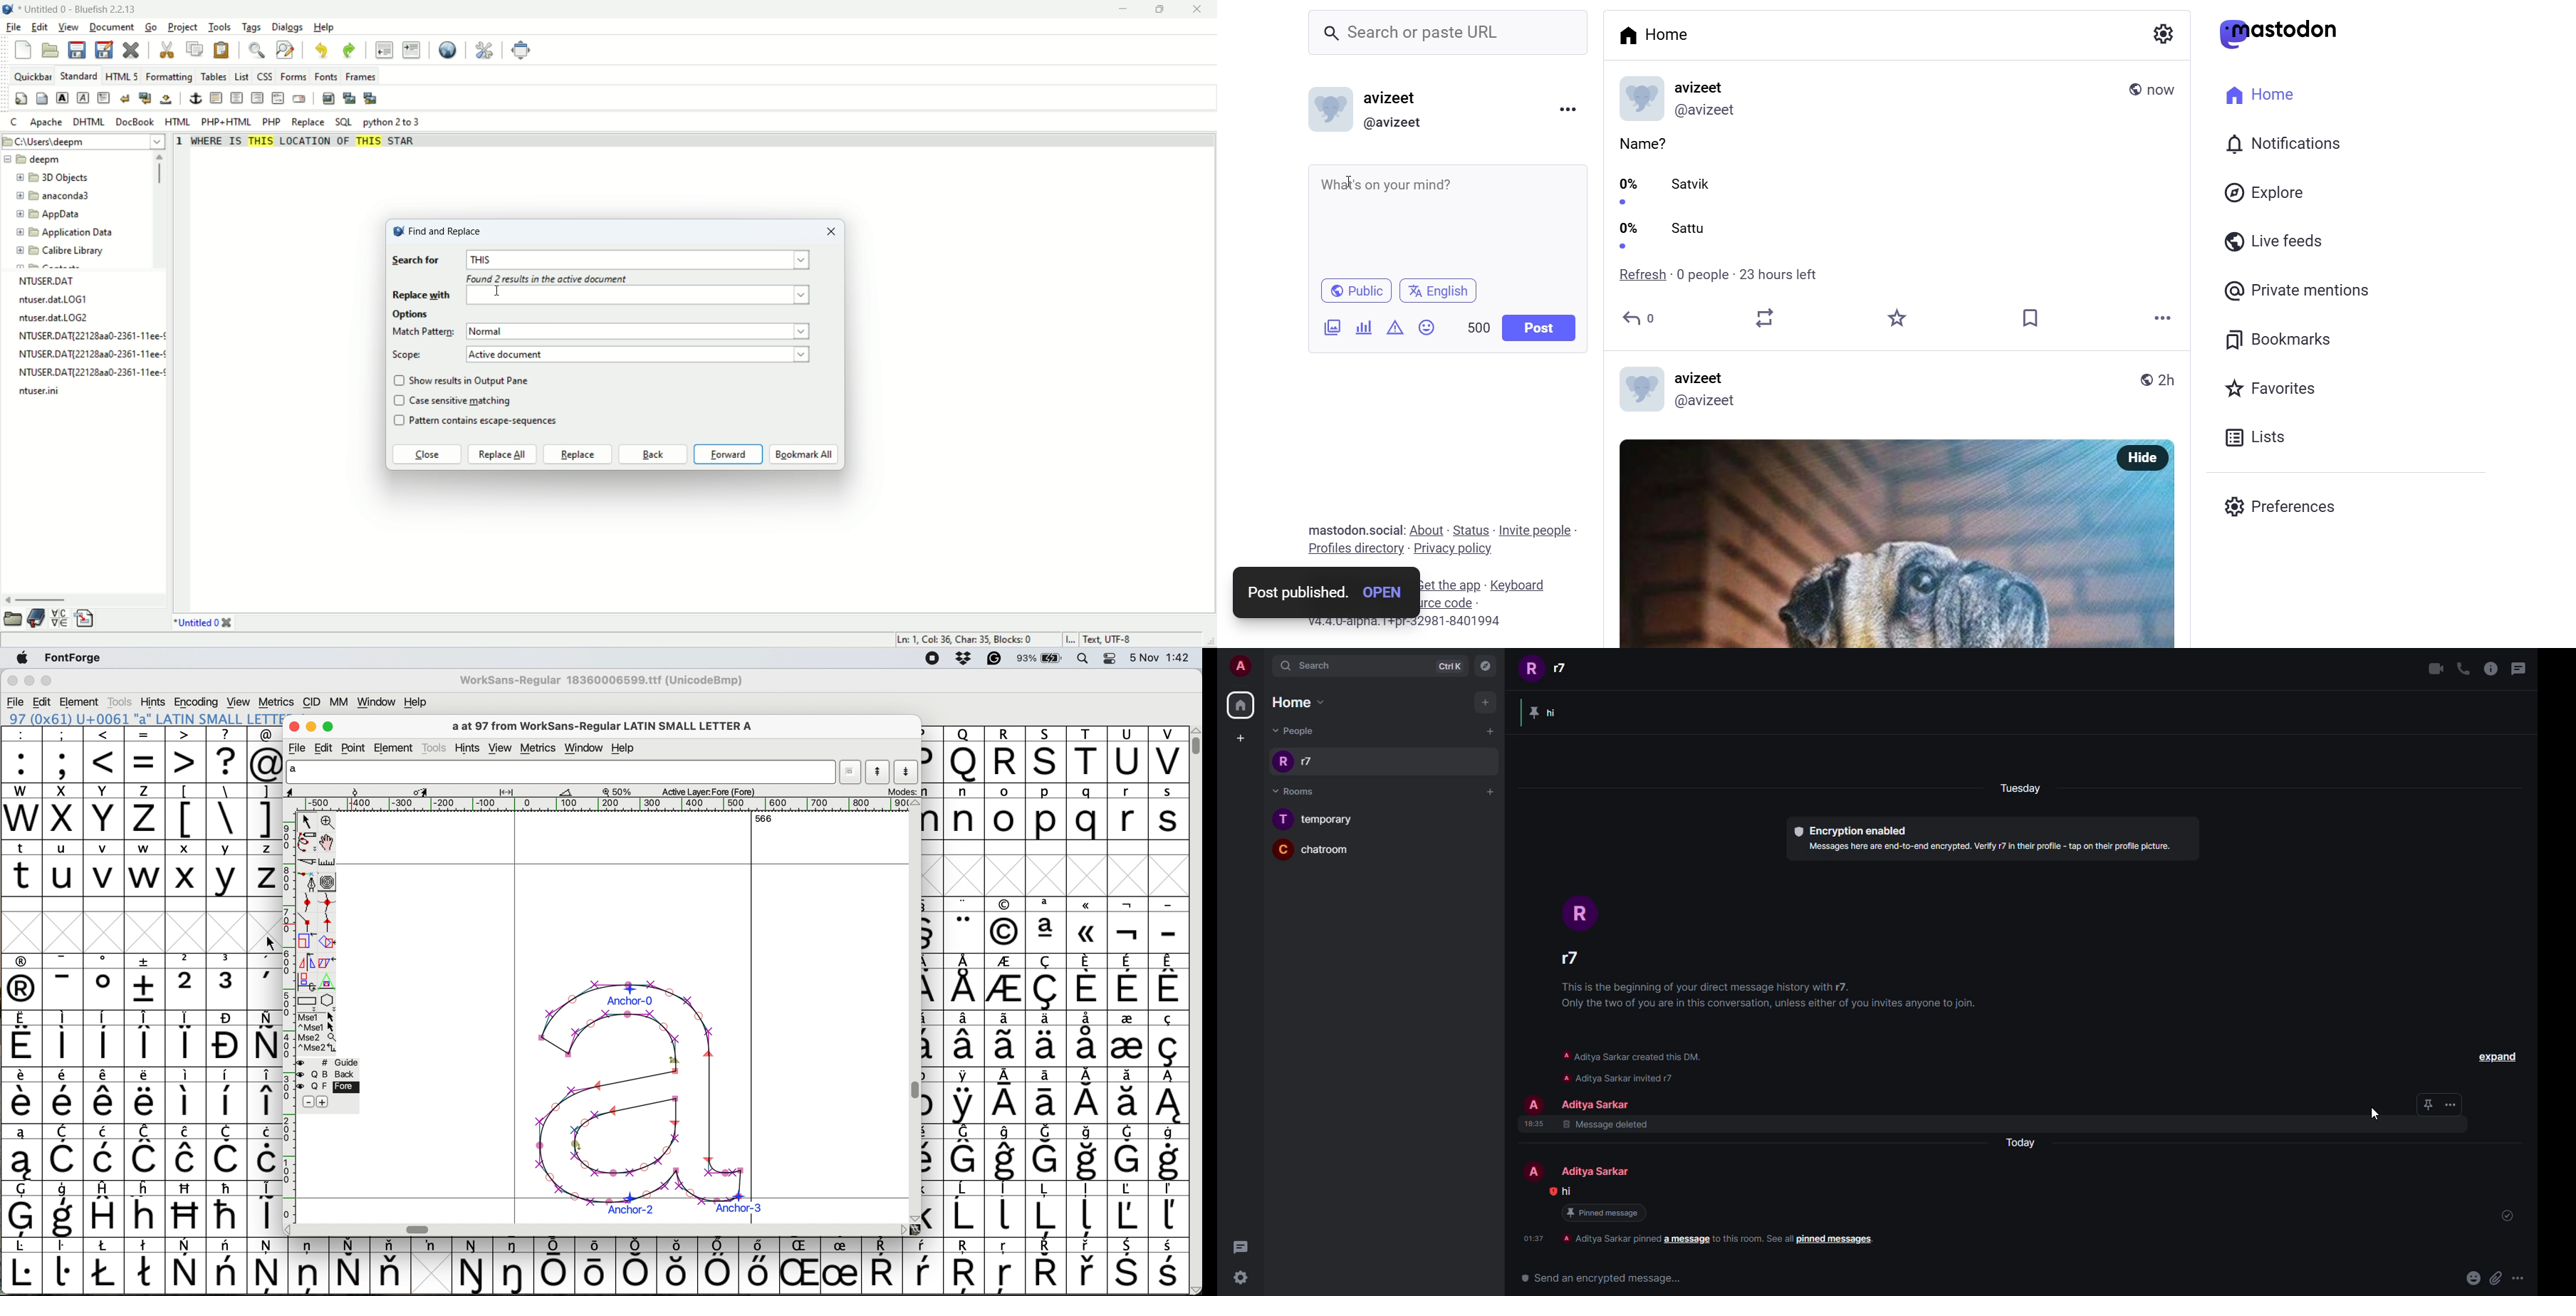 This screenshot has height=1316, width=2576. I want to click on symbol, so click(146, 1153).